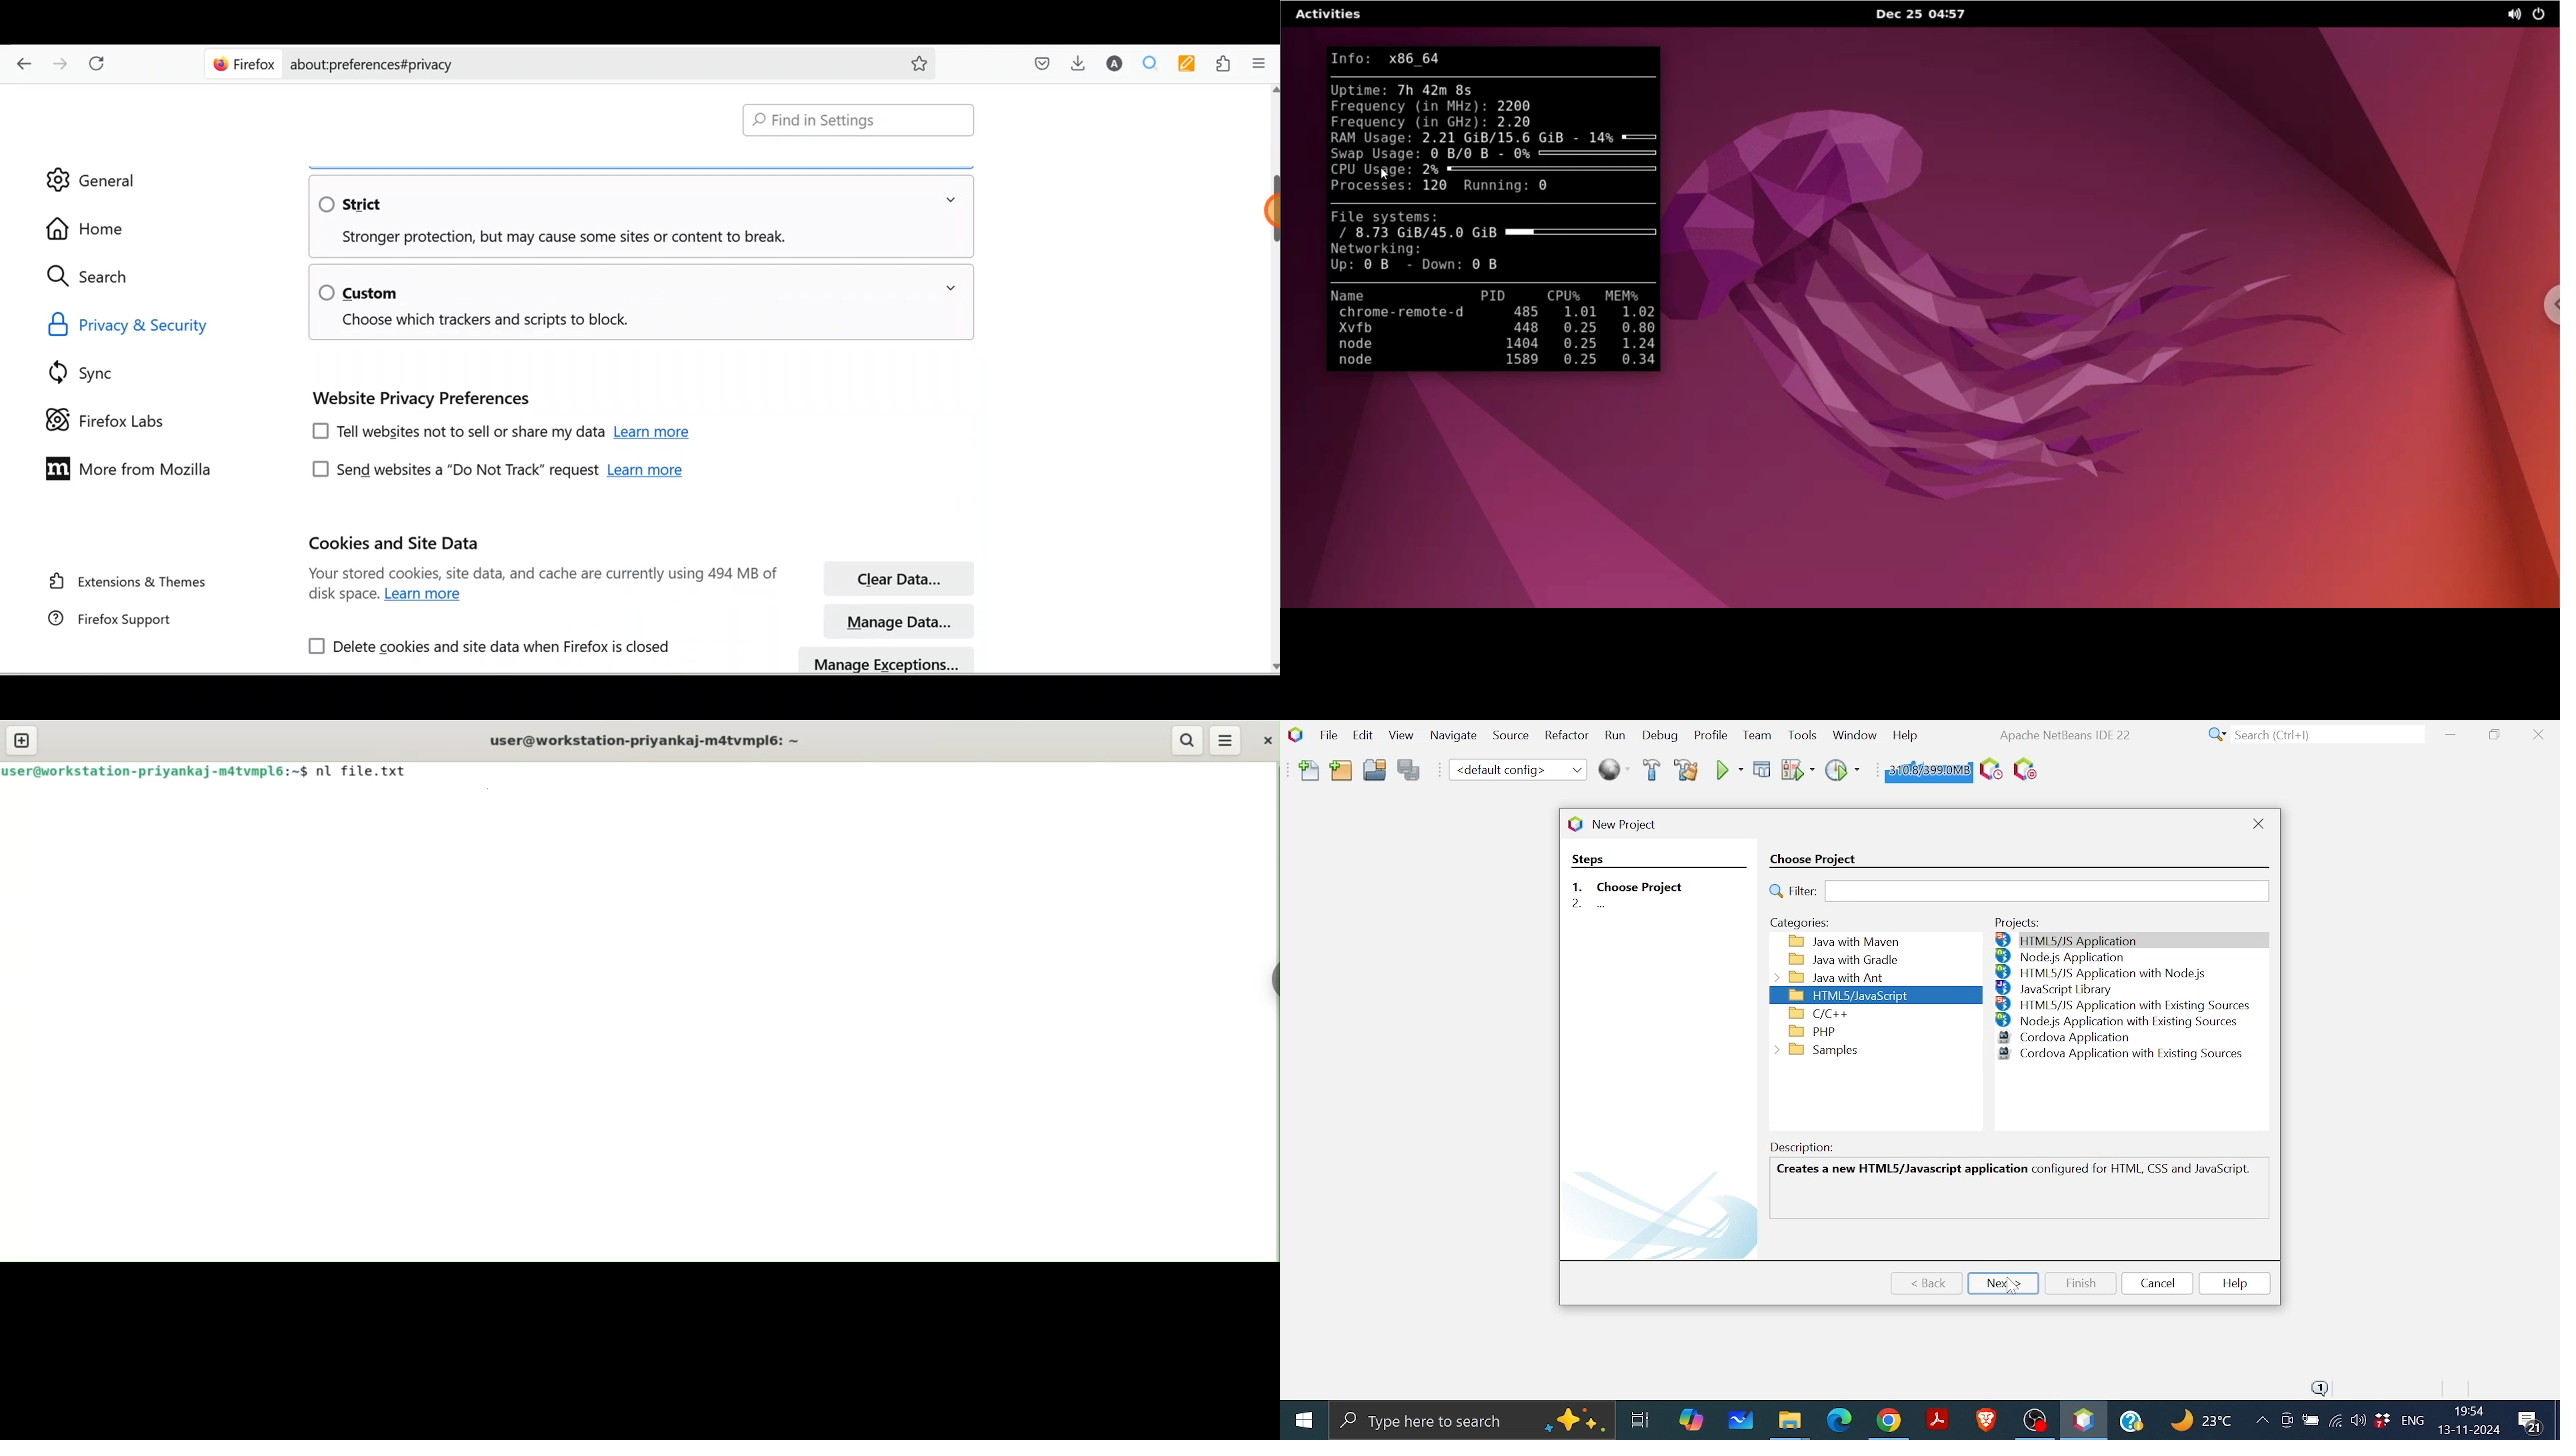 The height and width of the screenshot is (1456, 2576). What do you see at coordinates (2012, 1171) in the screenshot?
I see `Creates a new HTML5/Javascript application configured for HTML, CSS and JavaSaipl` at bounding box center [2012, 1171].